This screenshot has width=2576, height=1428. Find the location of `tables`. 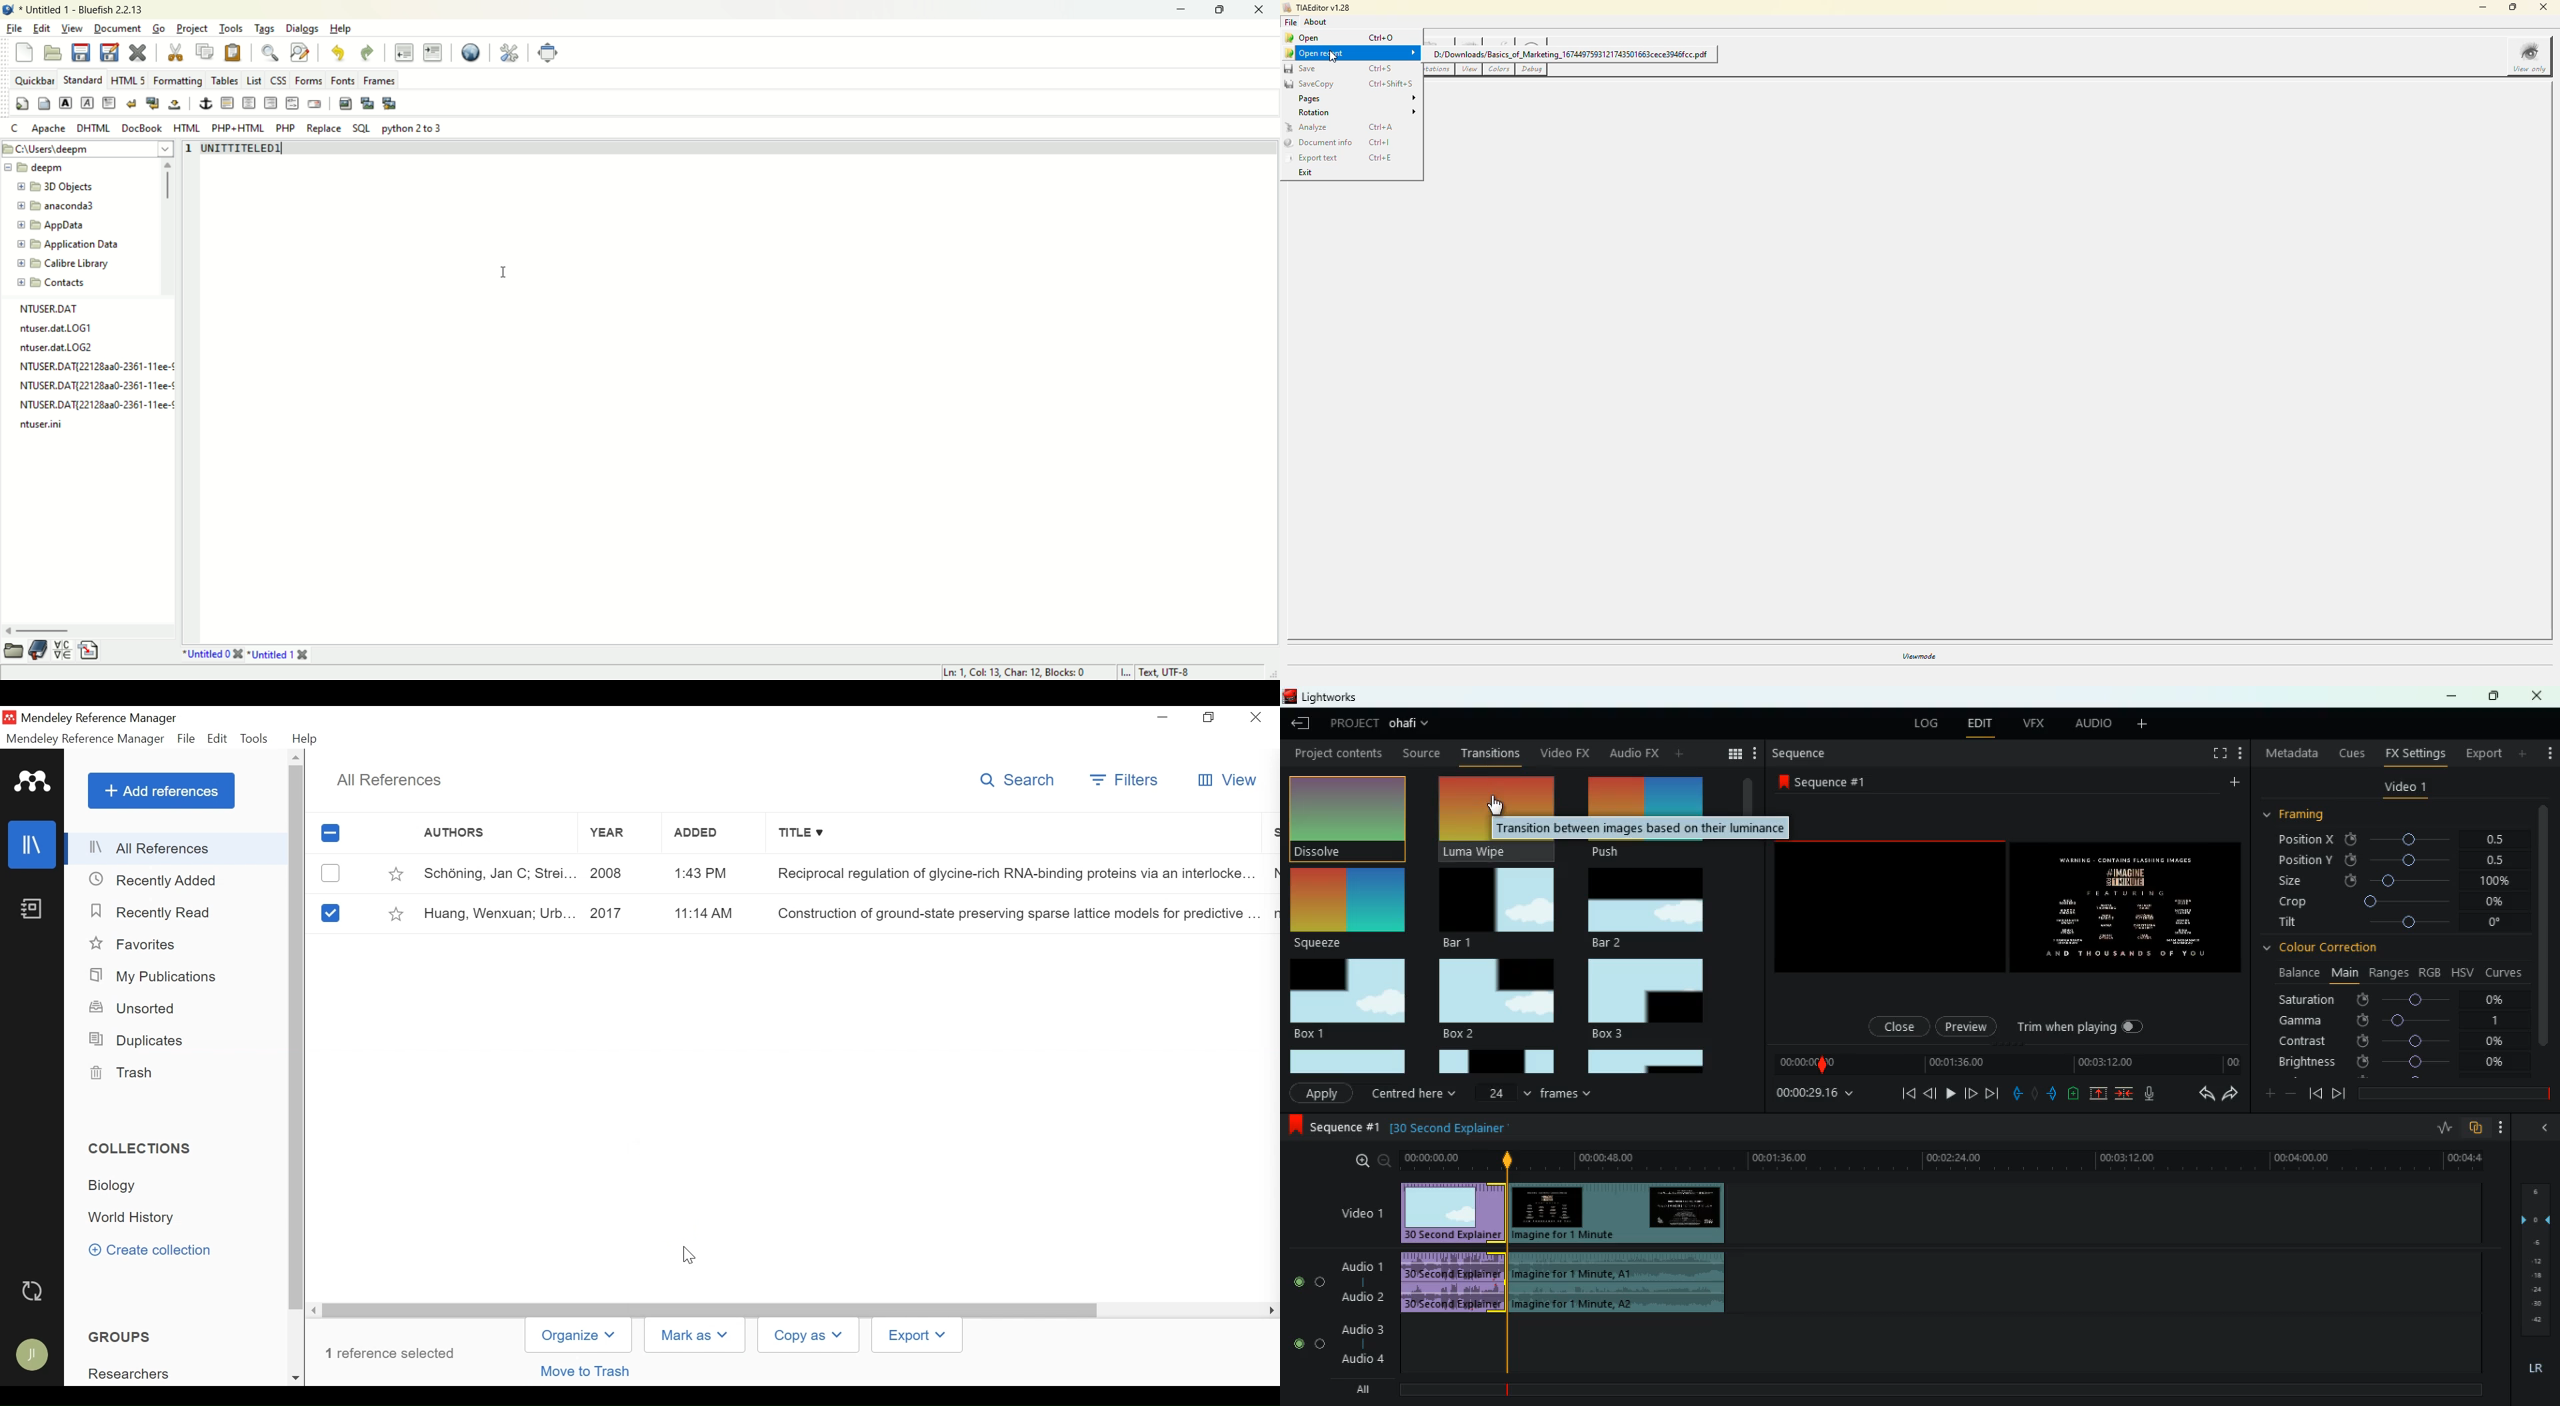

tables is located at coordinates (222, 82).